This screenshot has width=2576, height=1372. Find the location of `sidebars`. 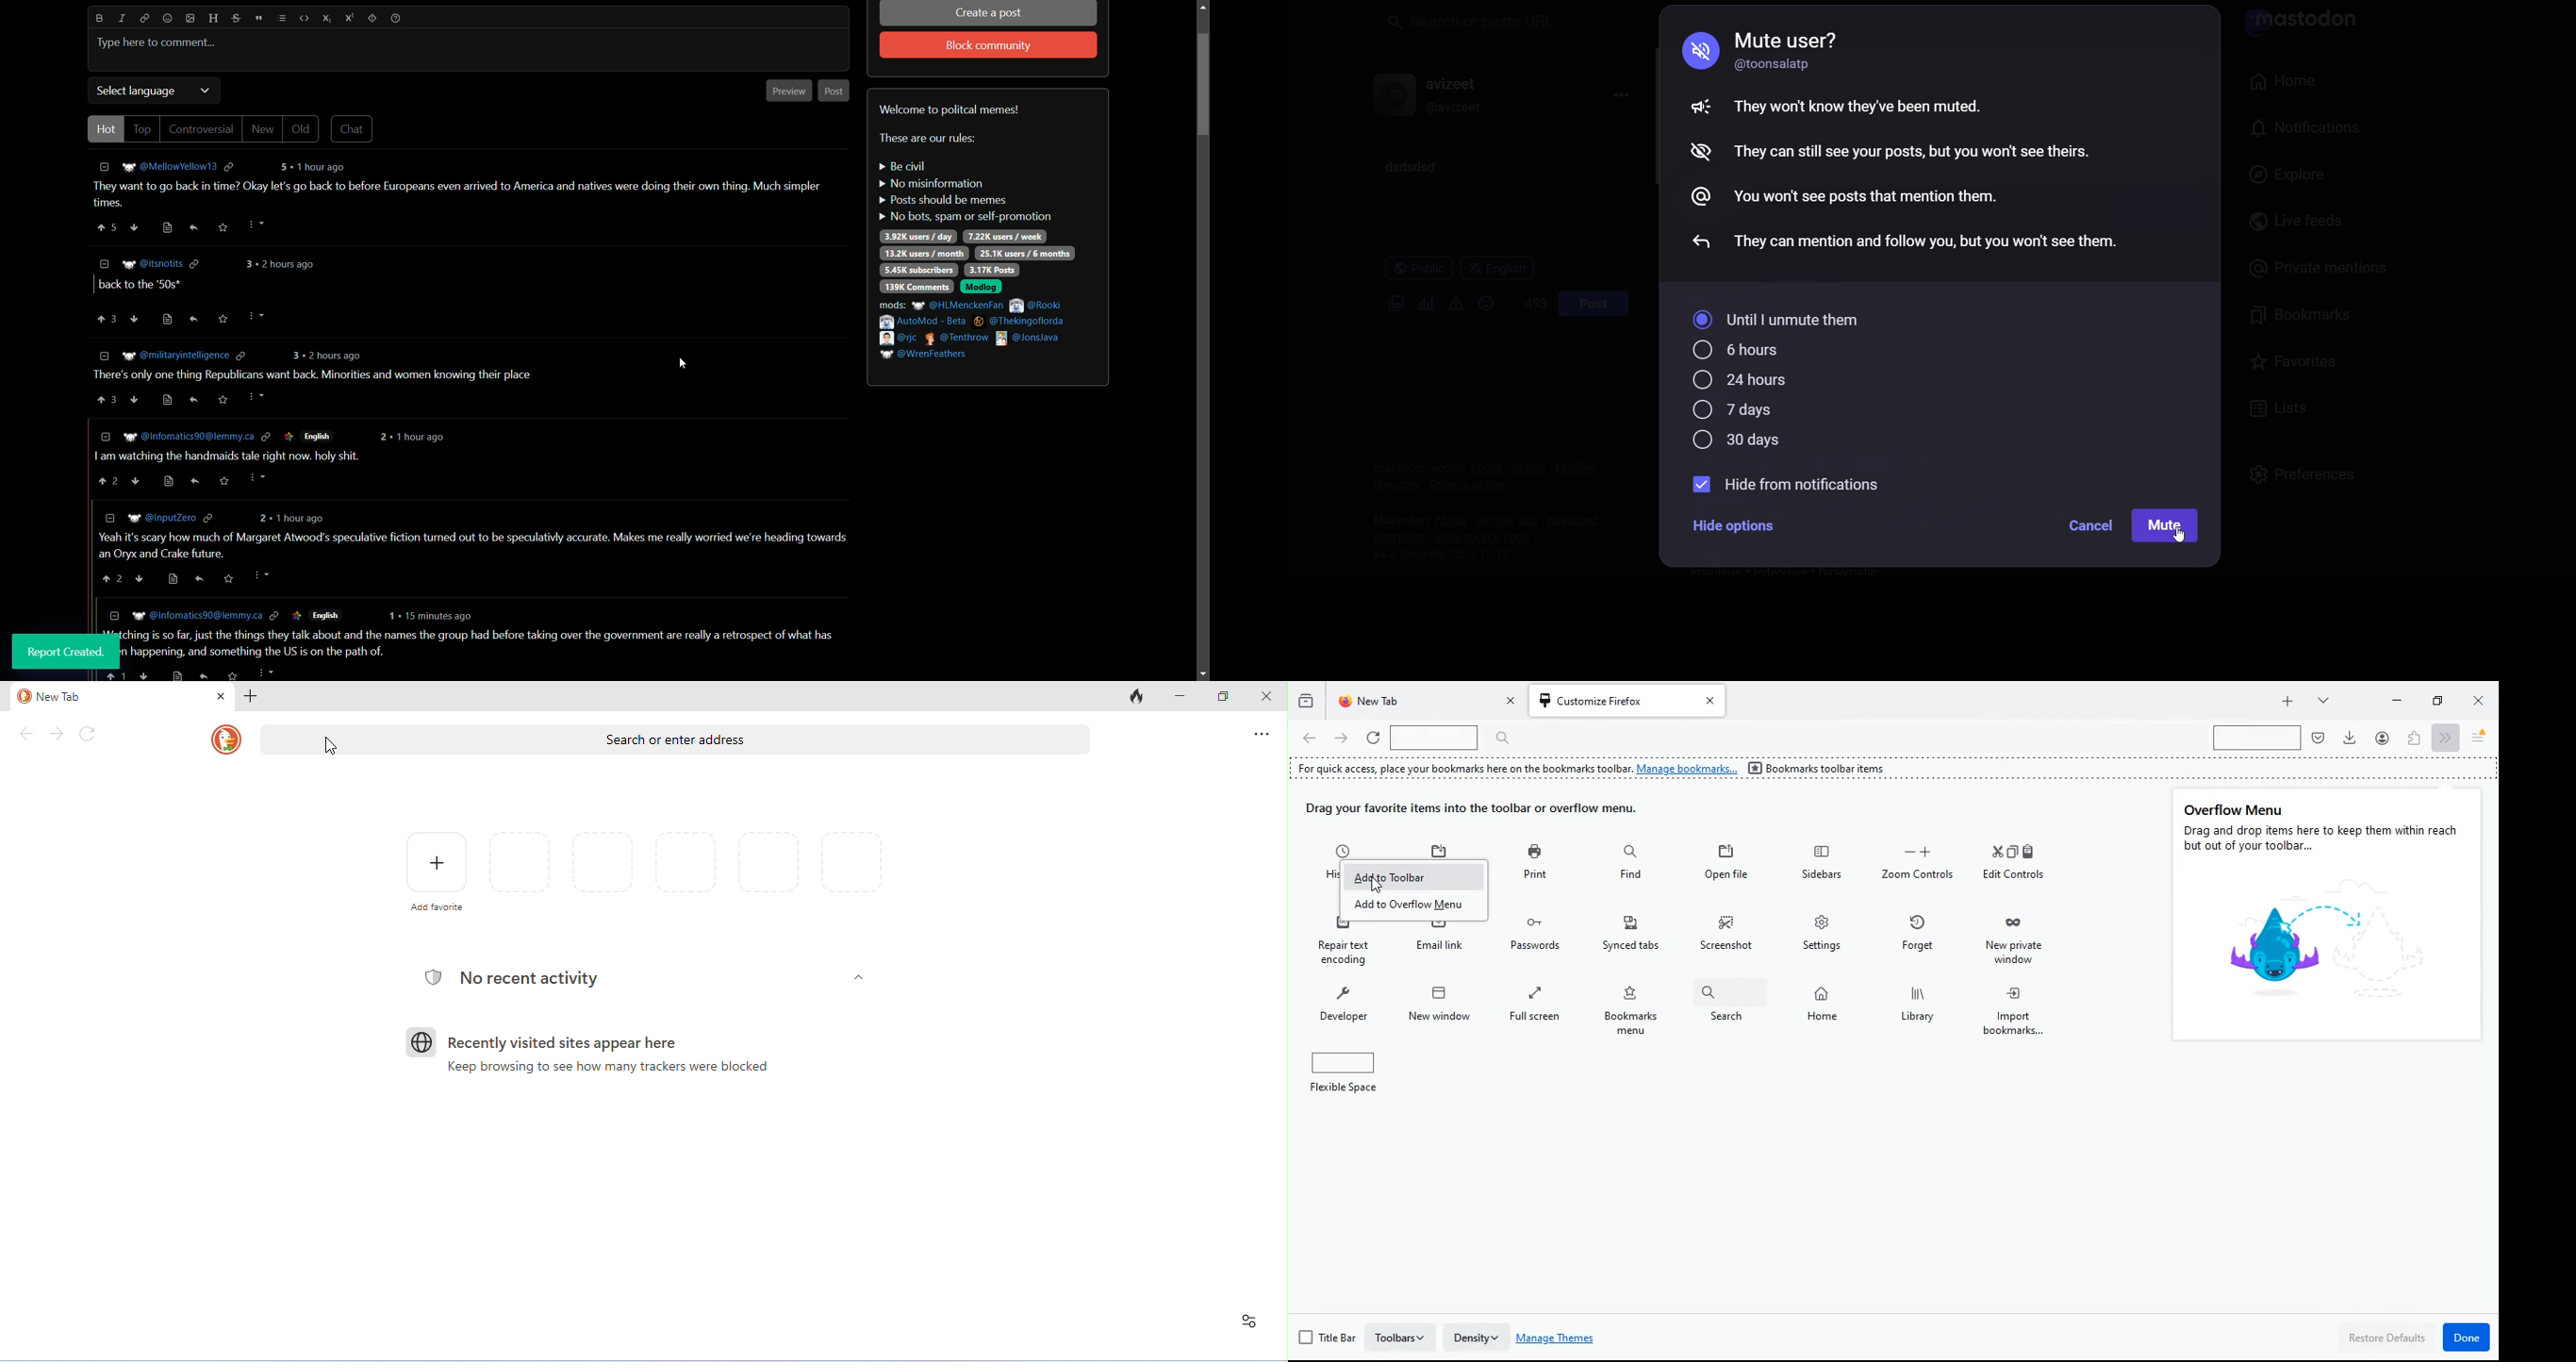

sidebars is located at coordinates (1826, 863).